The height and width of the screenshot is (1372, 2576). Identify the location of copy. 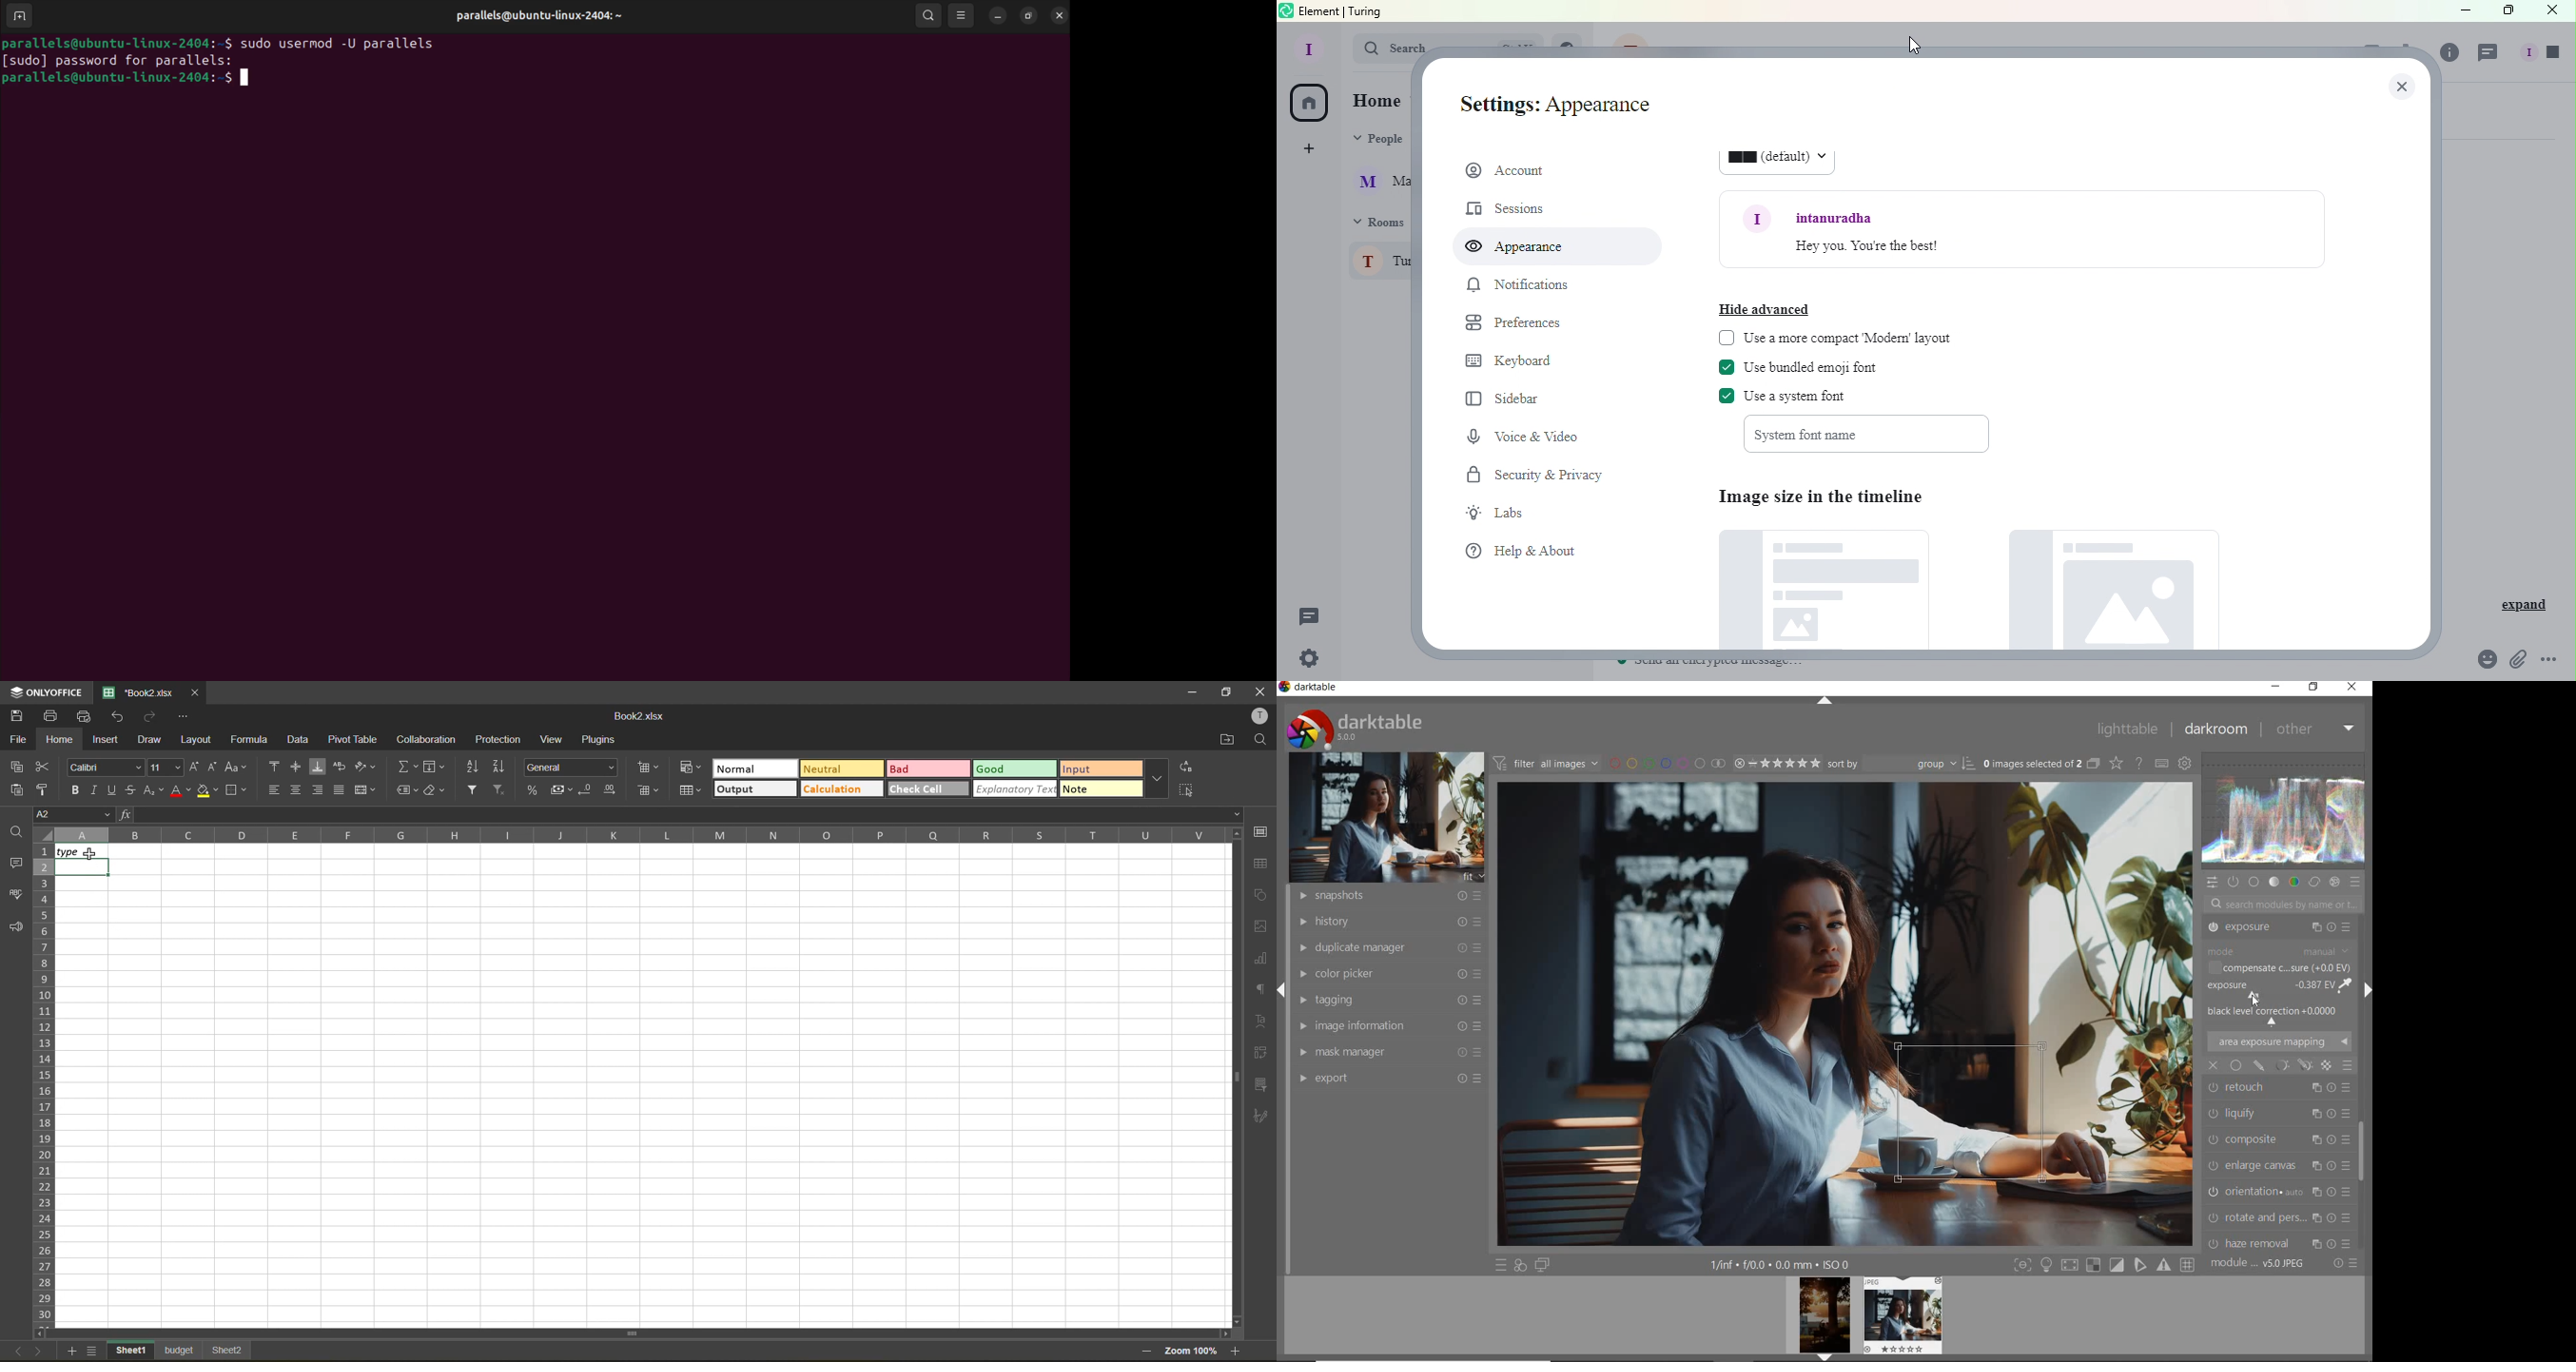
(23, 767).